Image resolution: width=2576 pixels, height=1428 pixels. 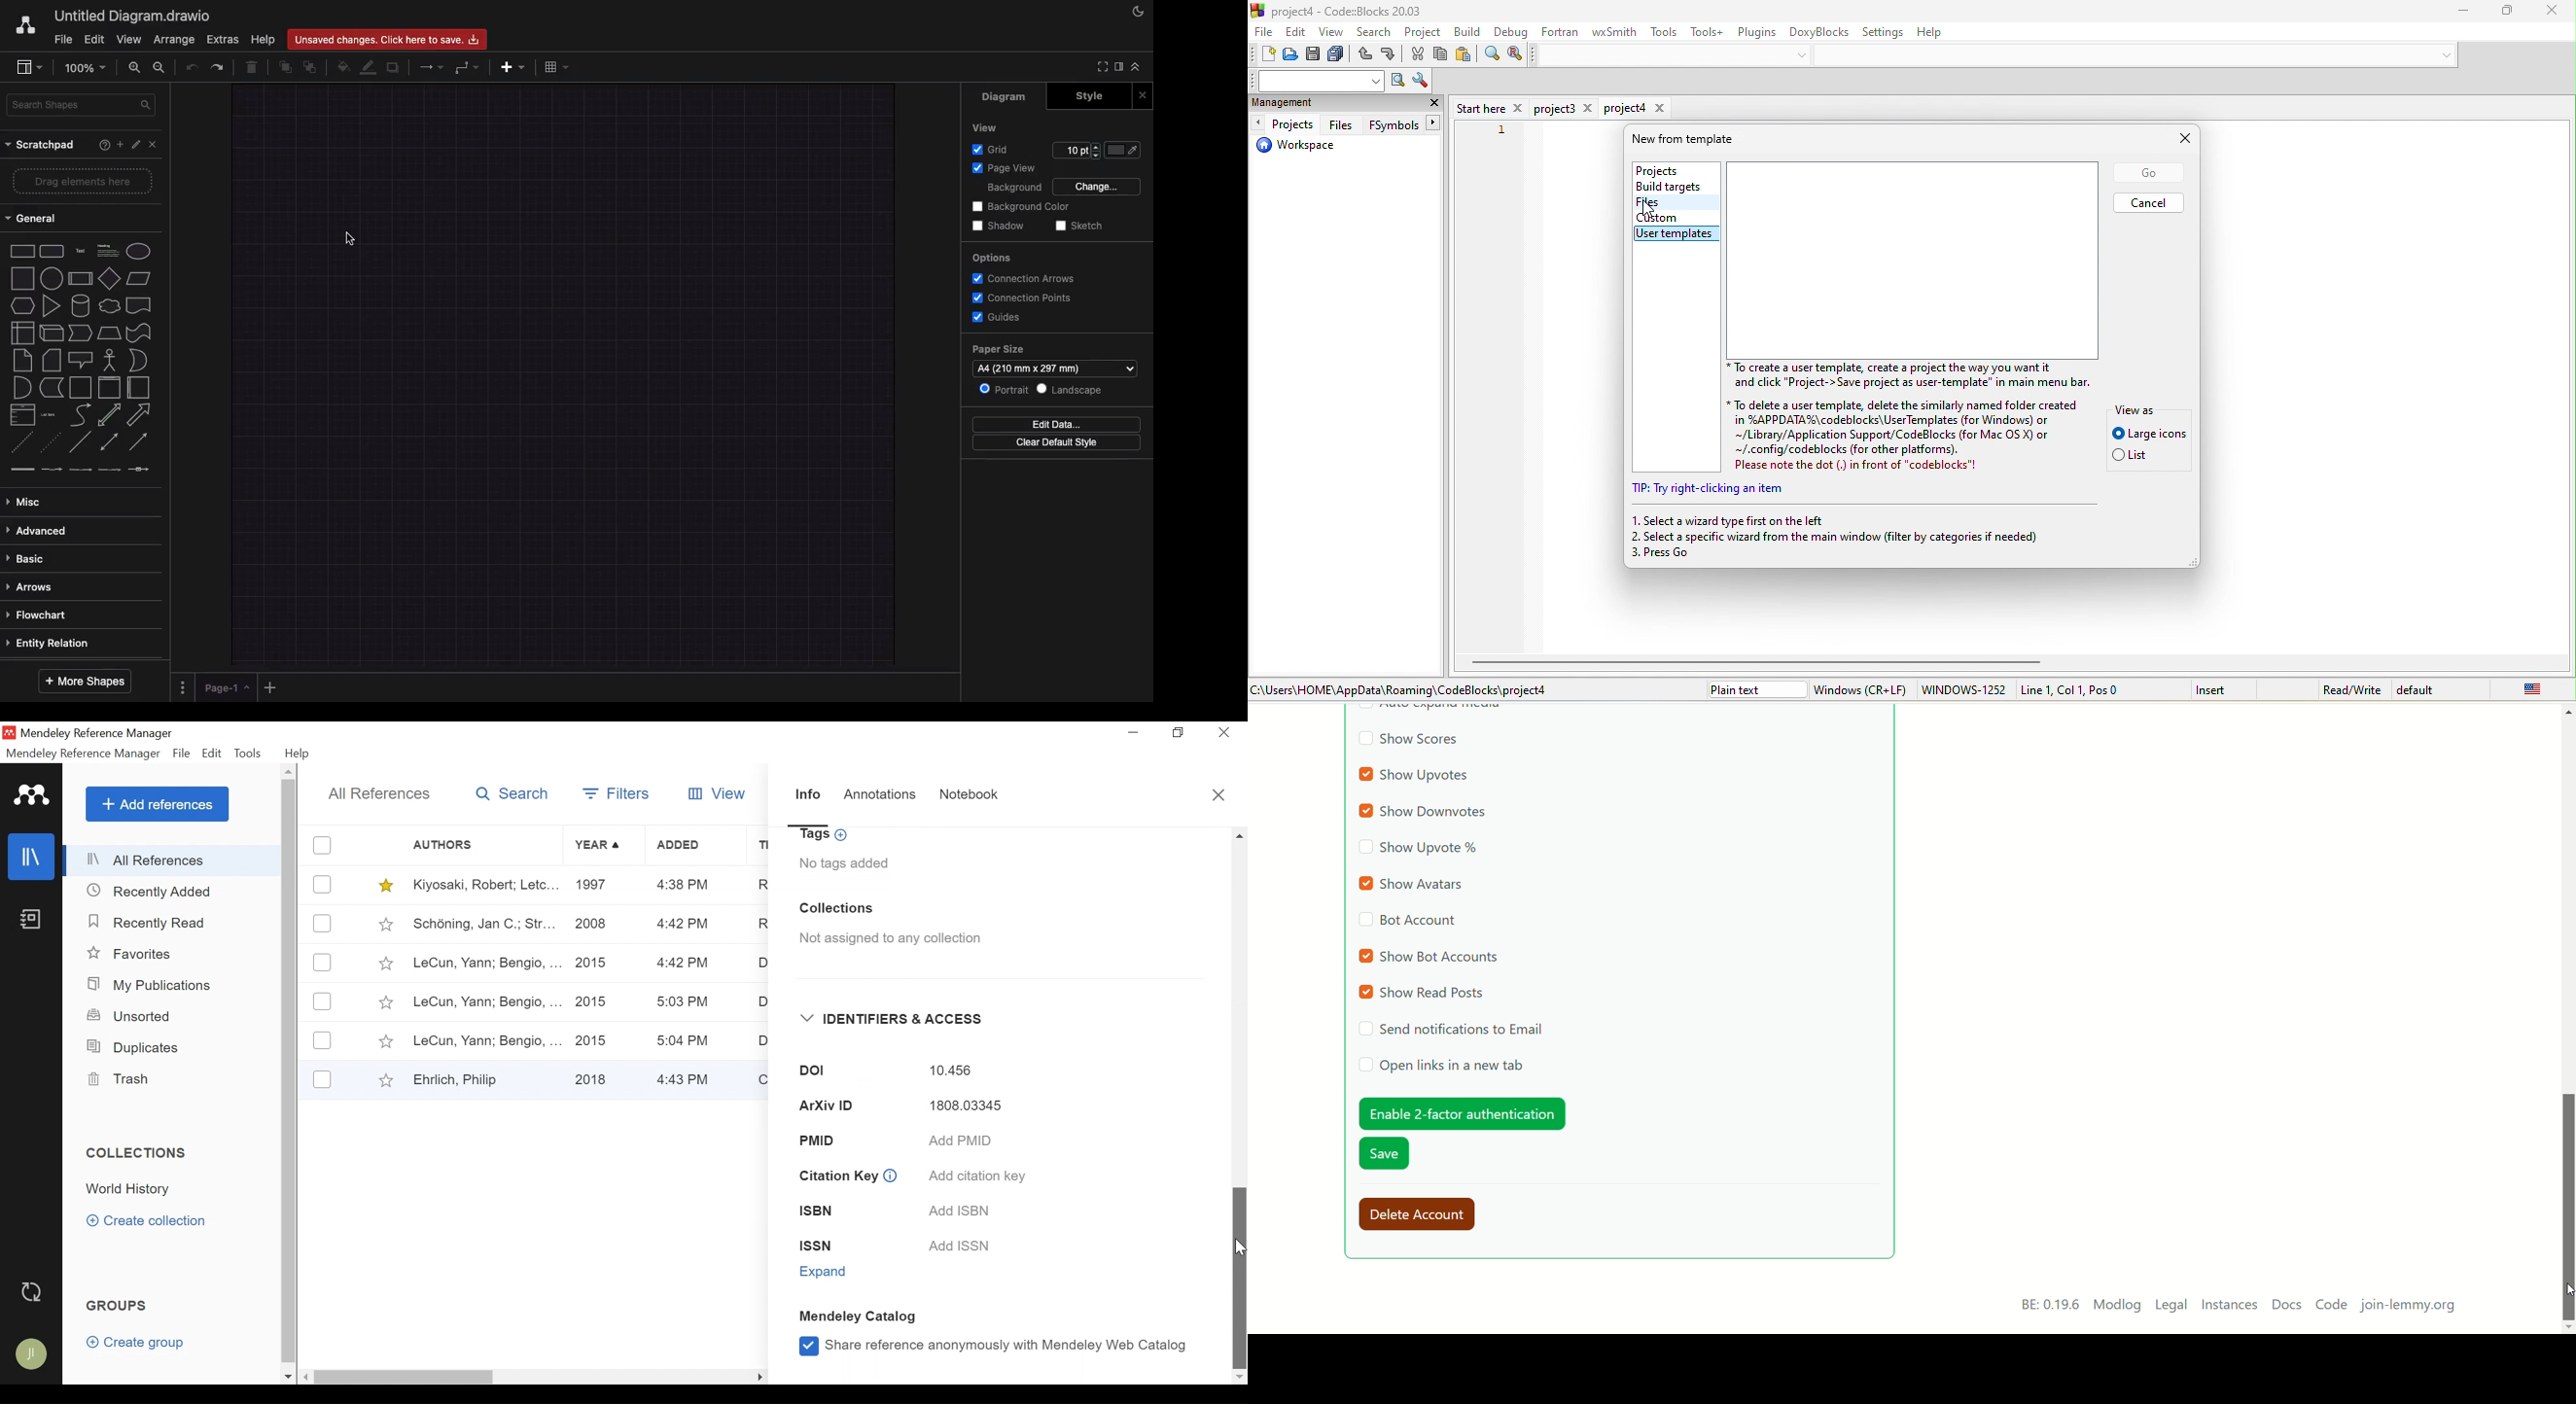 I want to click on undo, so click(x=1364, y=56).